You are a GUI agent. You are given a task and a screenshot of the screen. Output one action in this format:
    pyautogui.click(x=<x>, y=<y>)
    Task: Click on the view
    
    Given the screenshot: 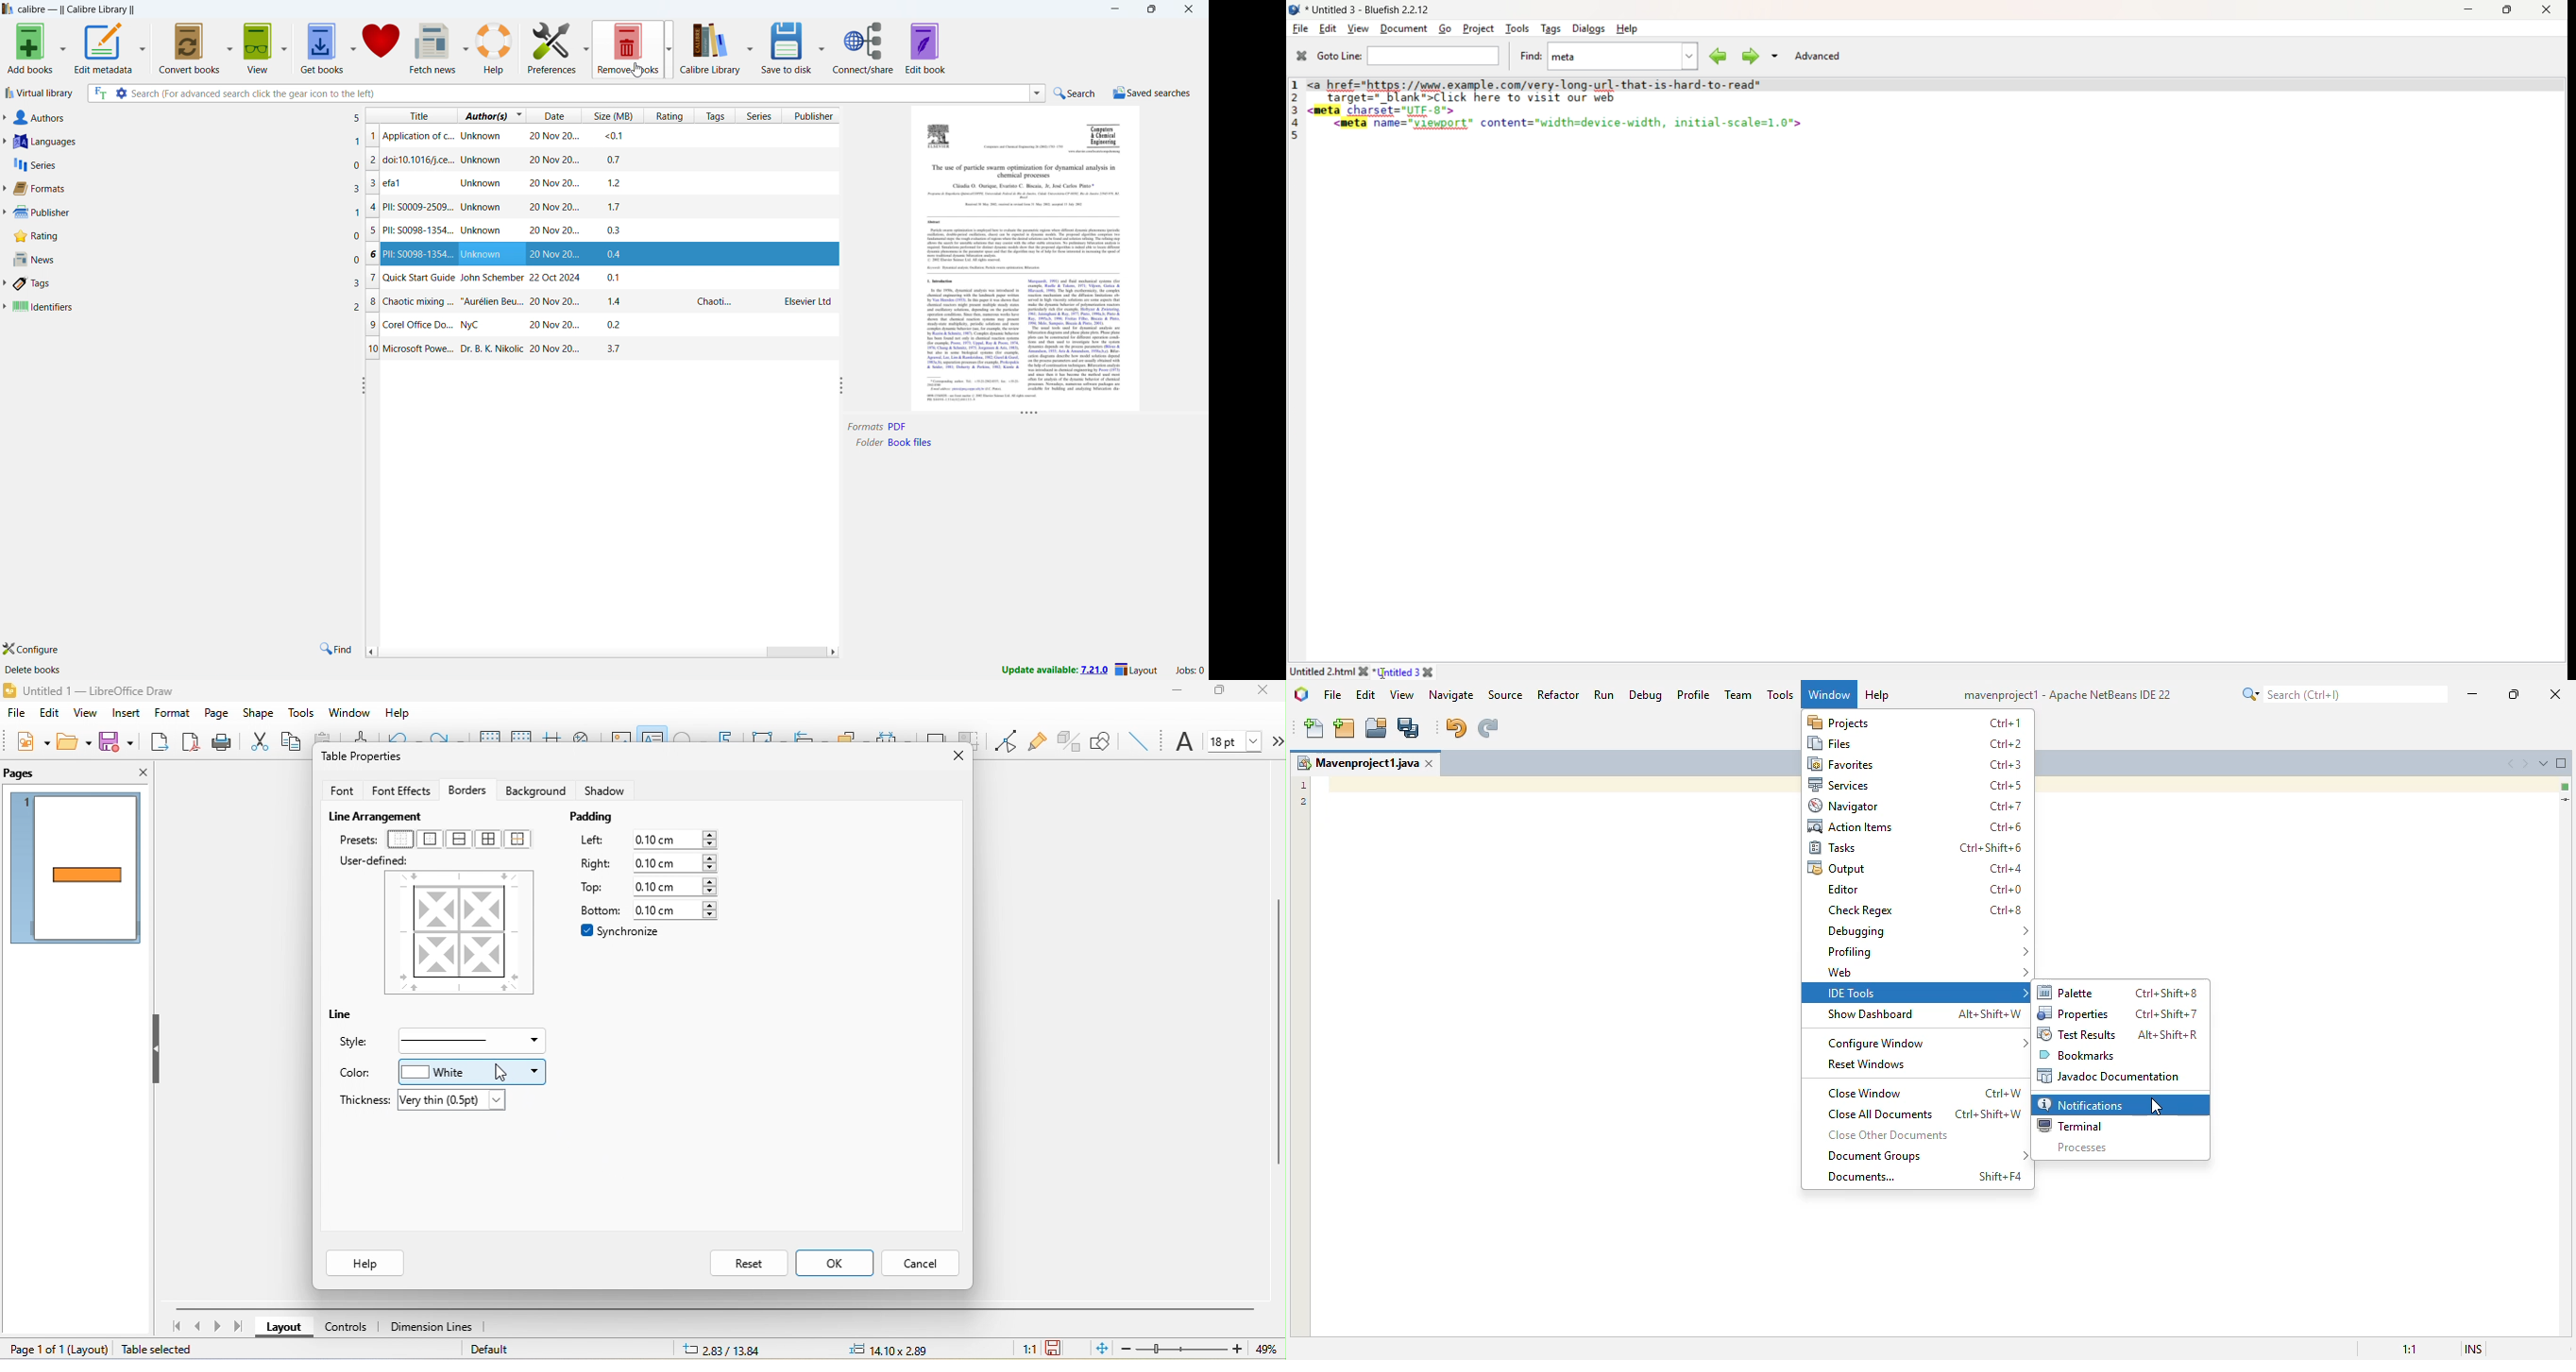 What is the action you would take?
    pyautogui.click(x=89, y=714)
    